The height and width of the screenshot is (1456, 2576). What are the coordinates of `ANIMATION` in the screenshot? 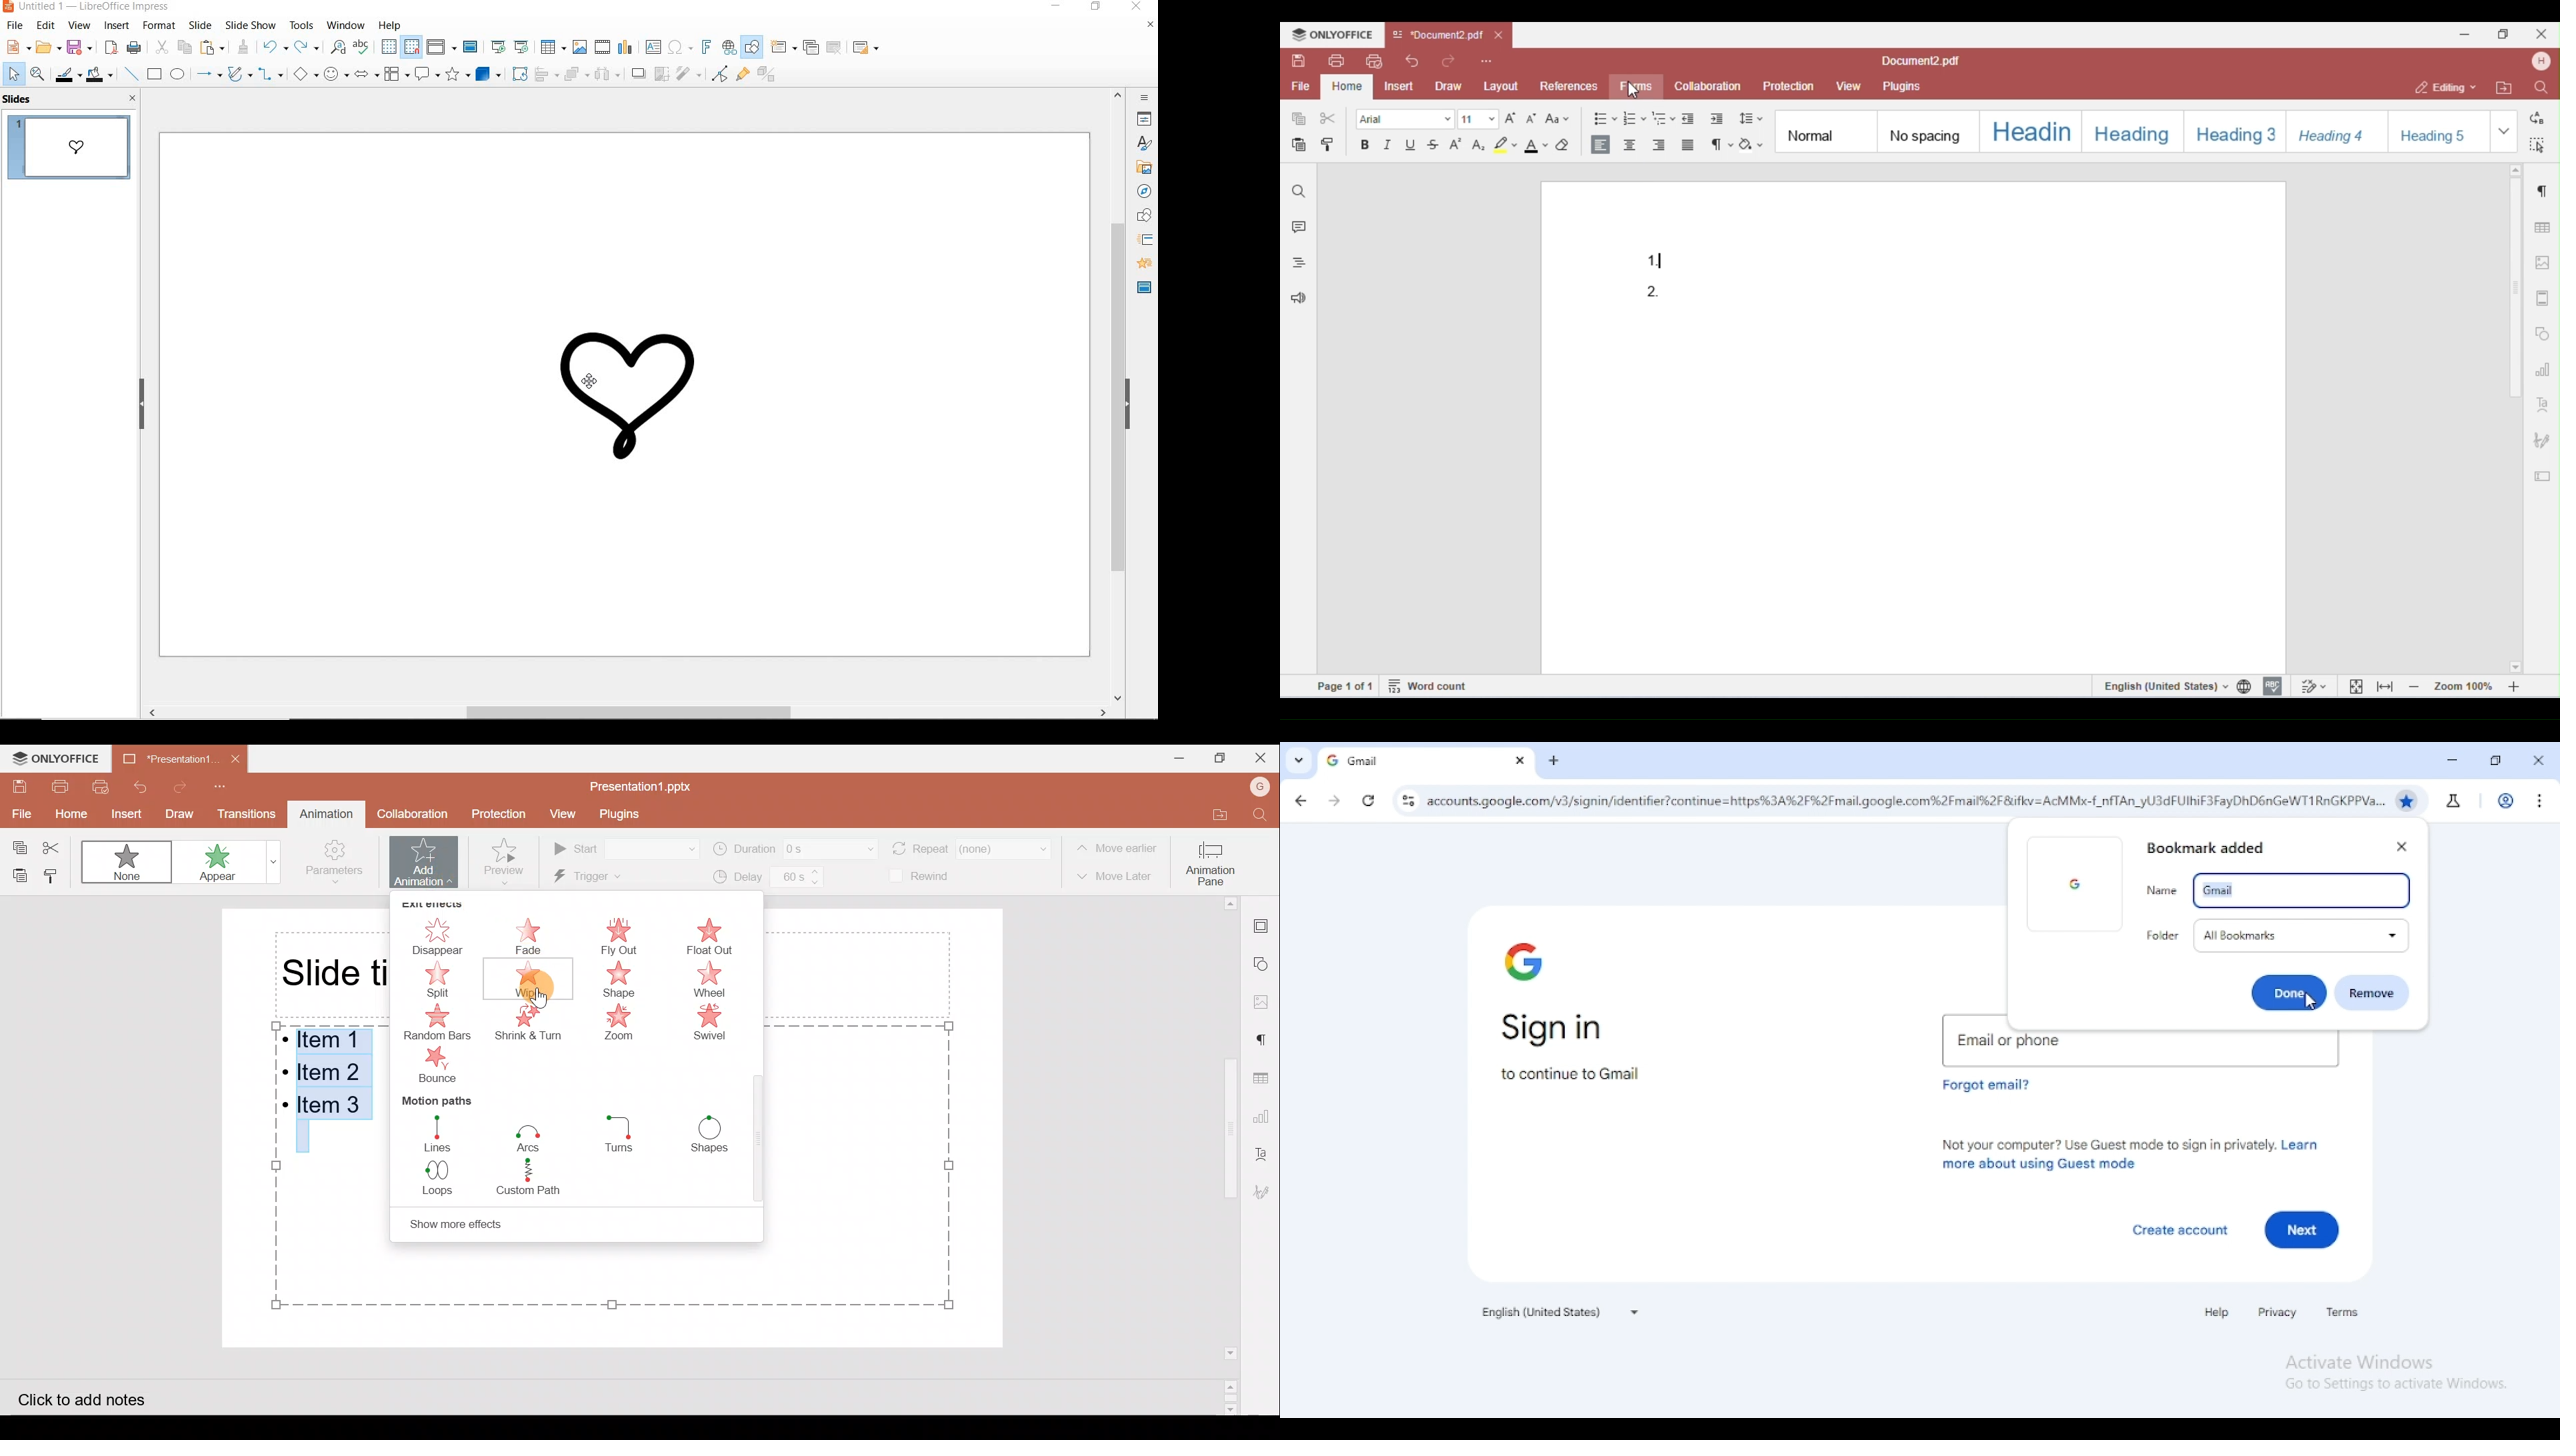 It's located at (1145, 263).